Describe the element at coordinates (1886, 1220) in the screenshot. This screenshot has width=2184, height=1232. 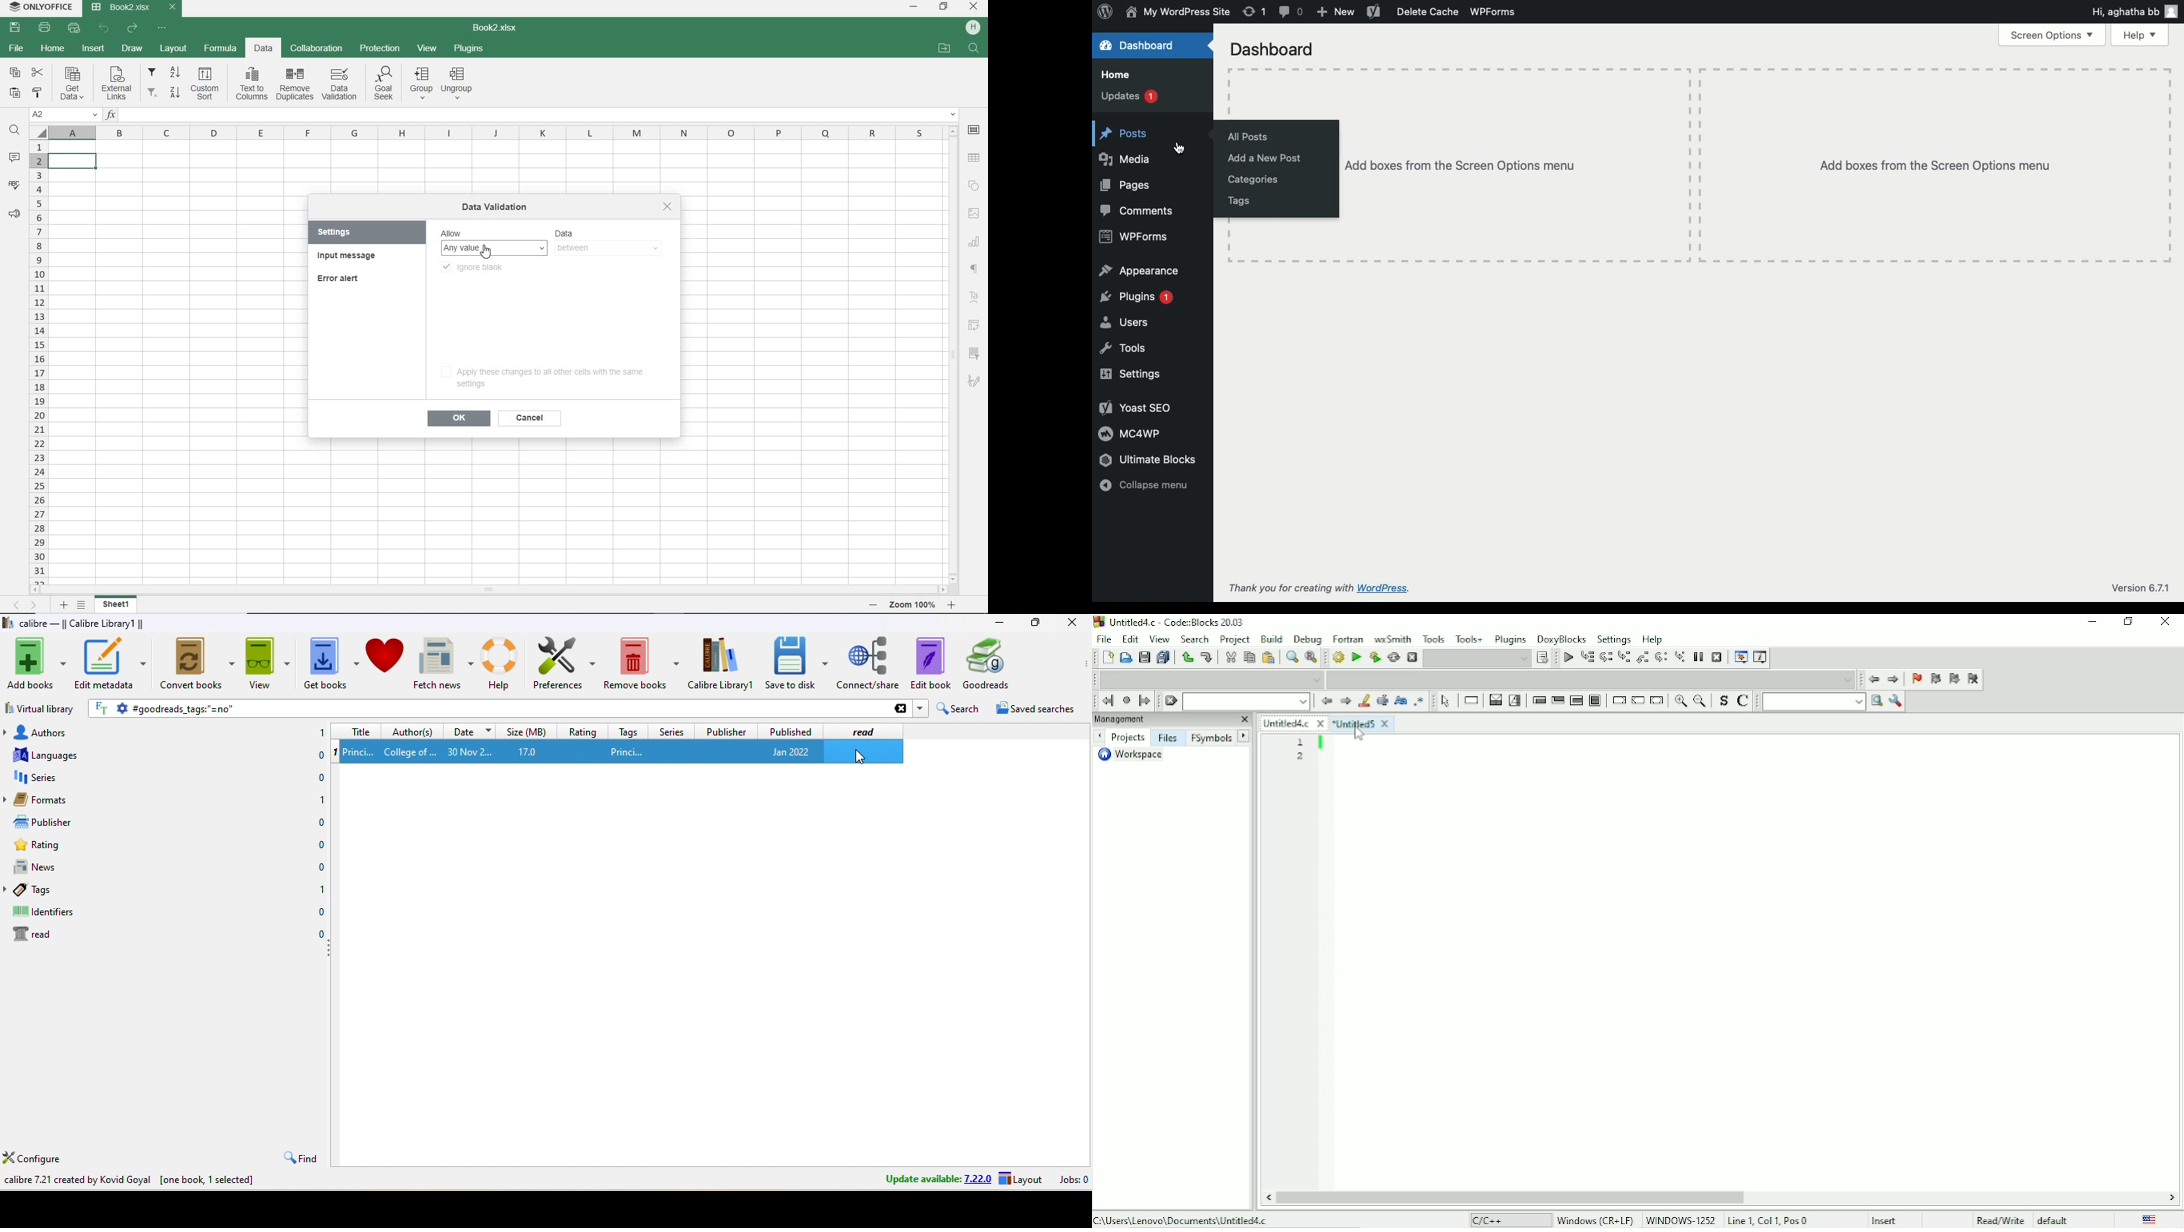
I see `Insert` at that location.